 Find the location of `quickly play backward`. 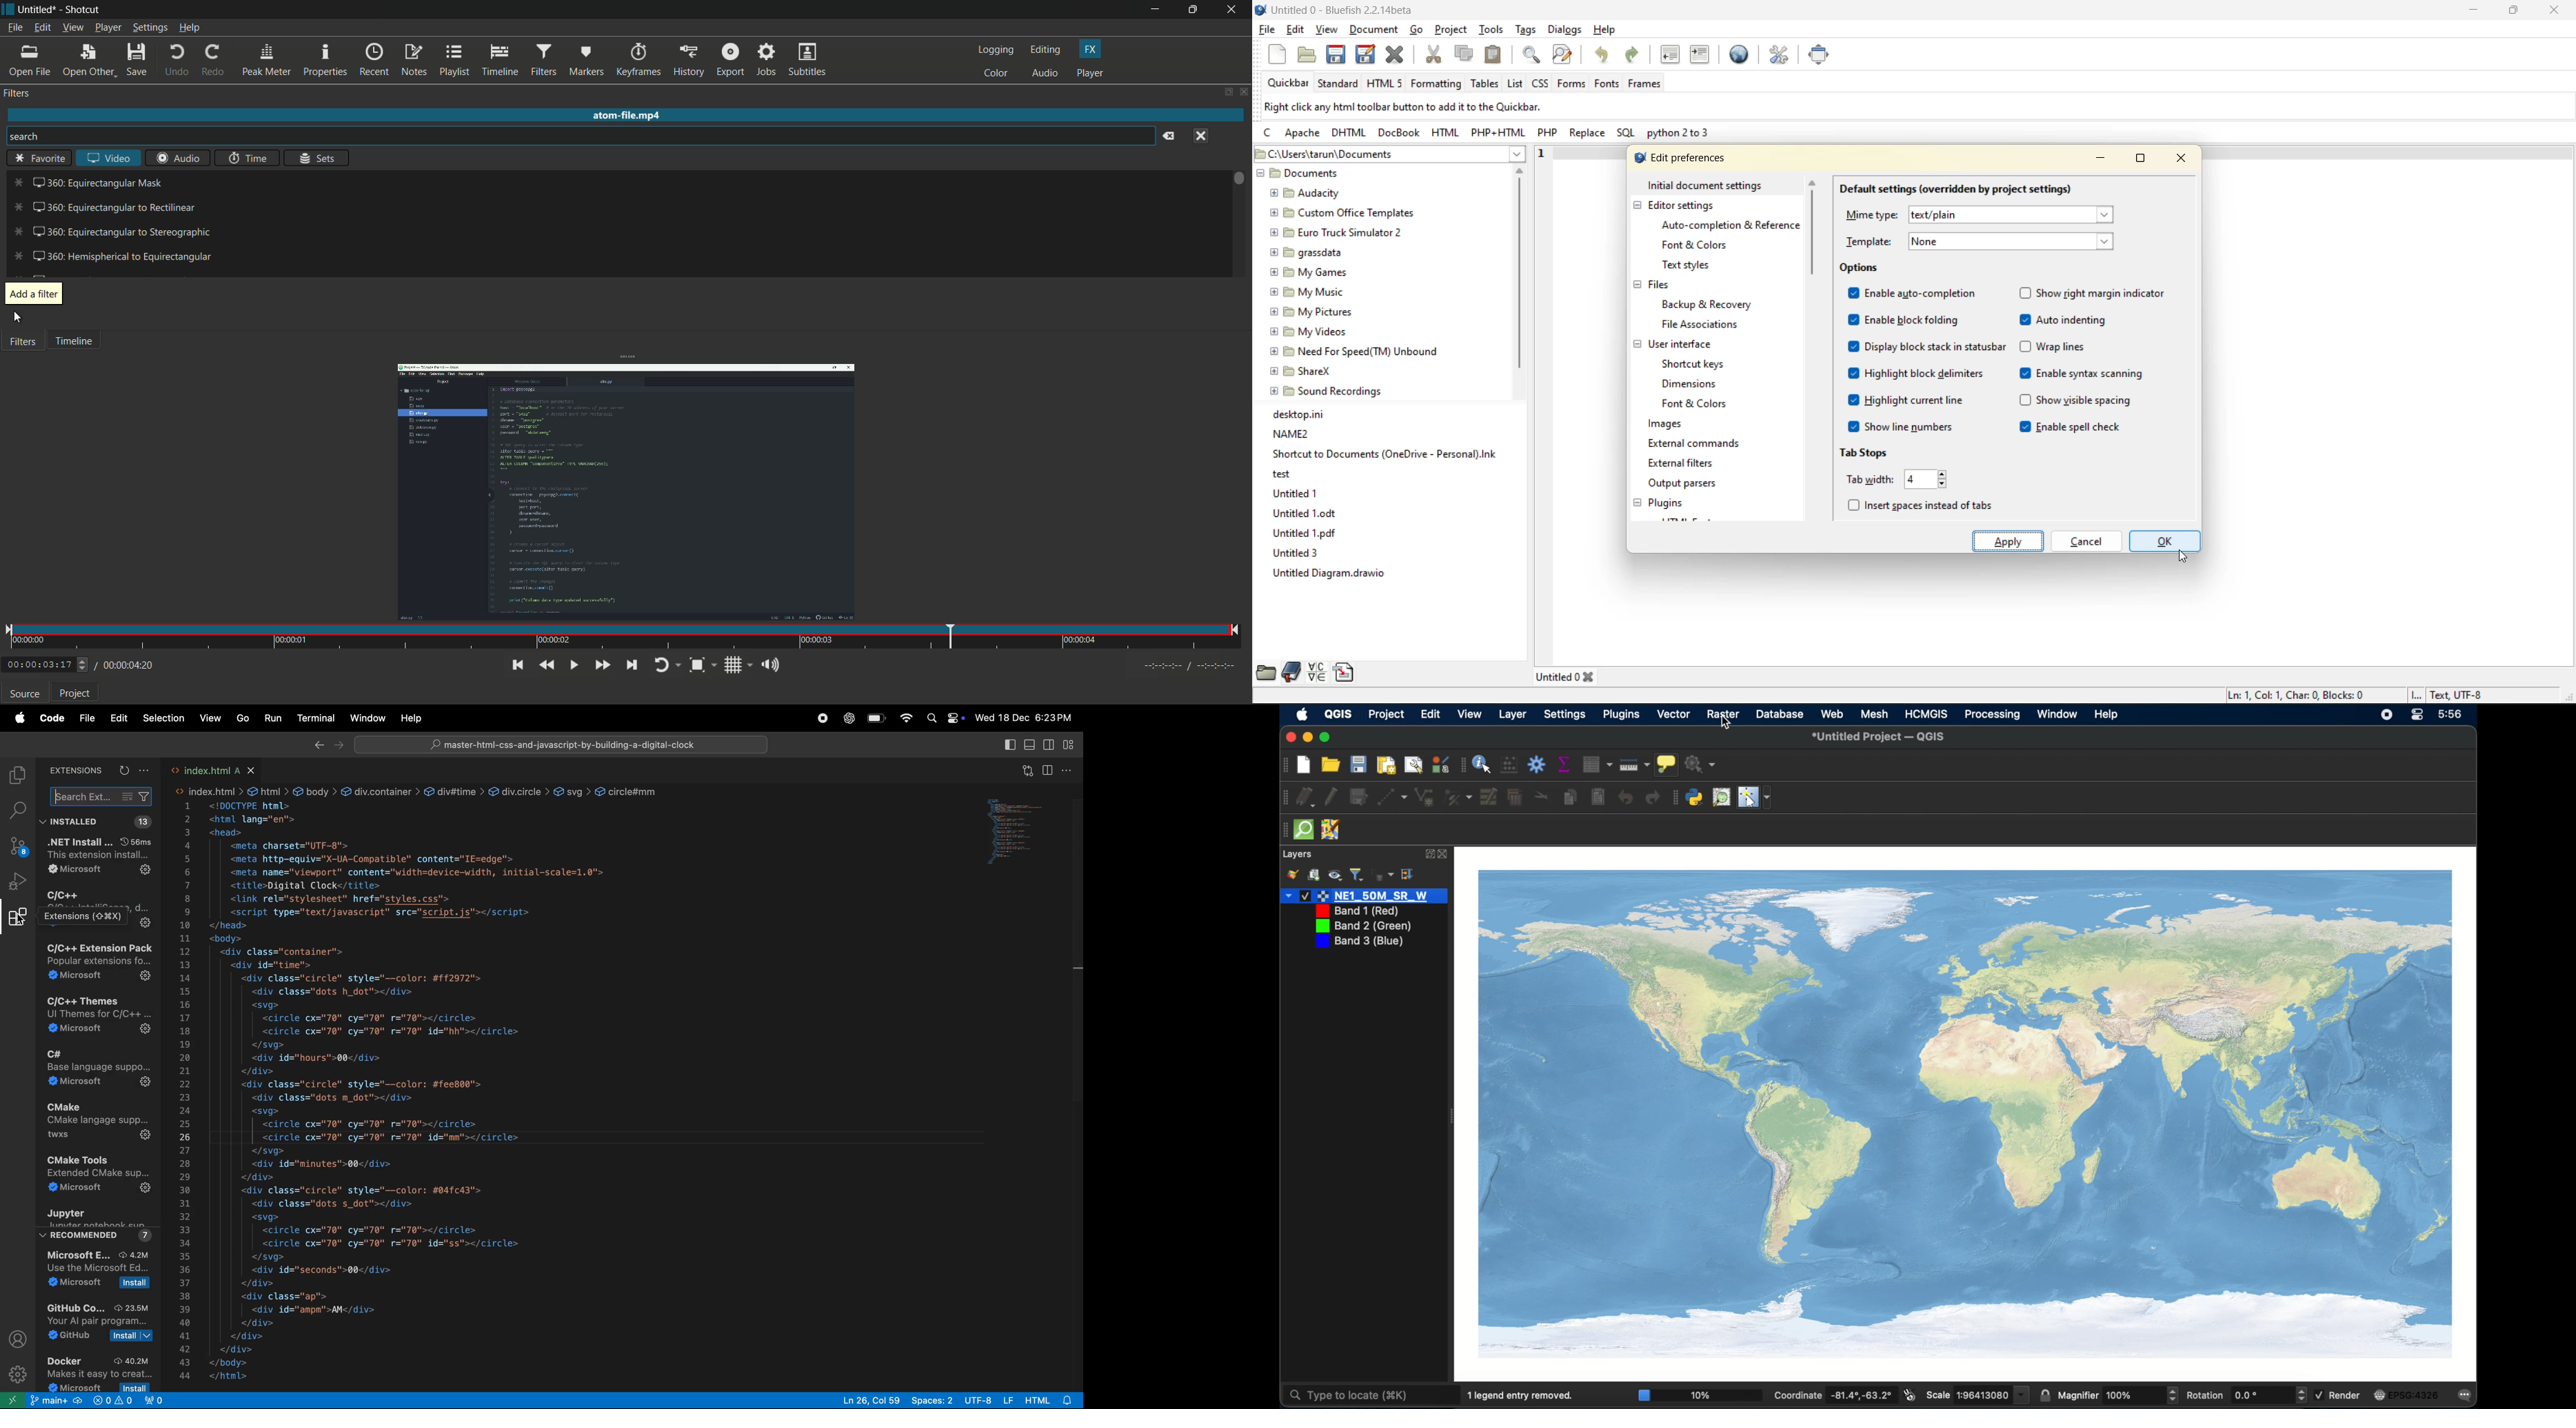

quickly play backward is located at coordinates (549, 665).